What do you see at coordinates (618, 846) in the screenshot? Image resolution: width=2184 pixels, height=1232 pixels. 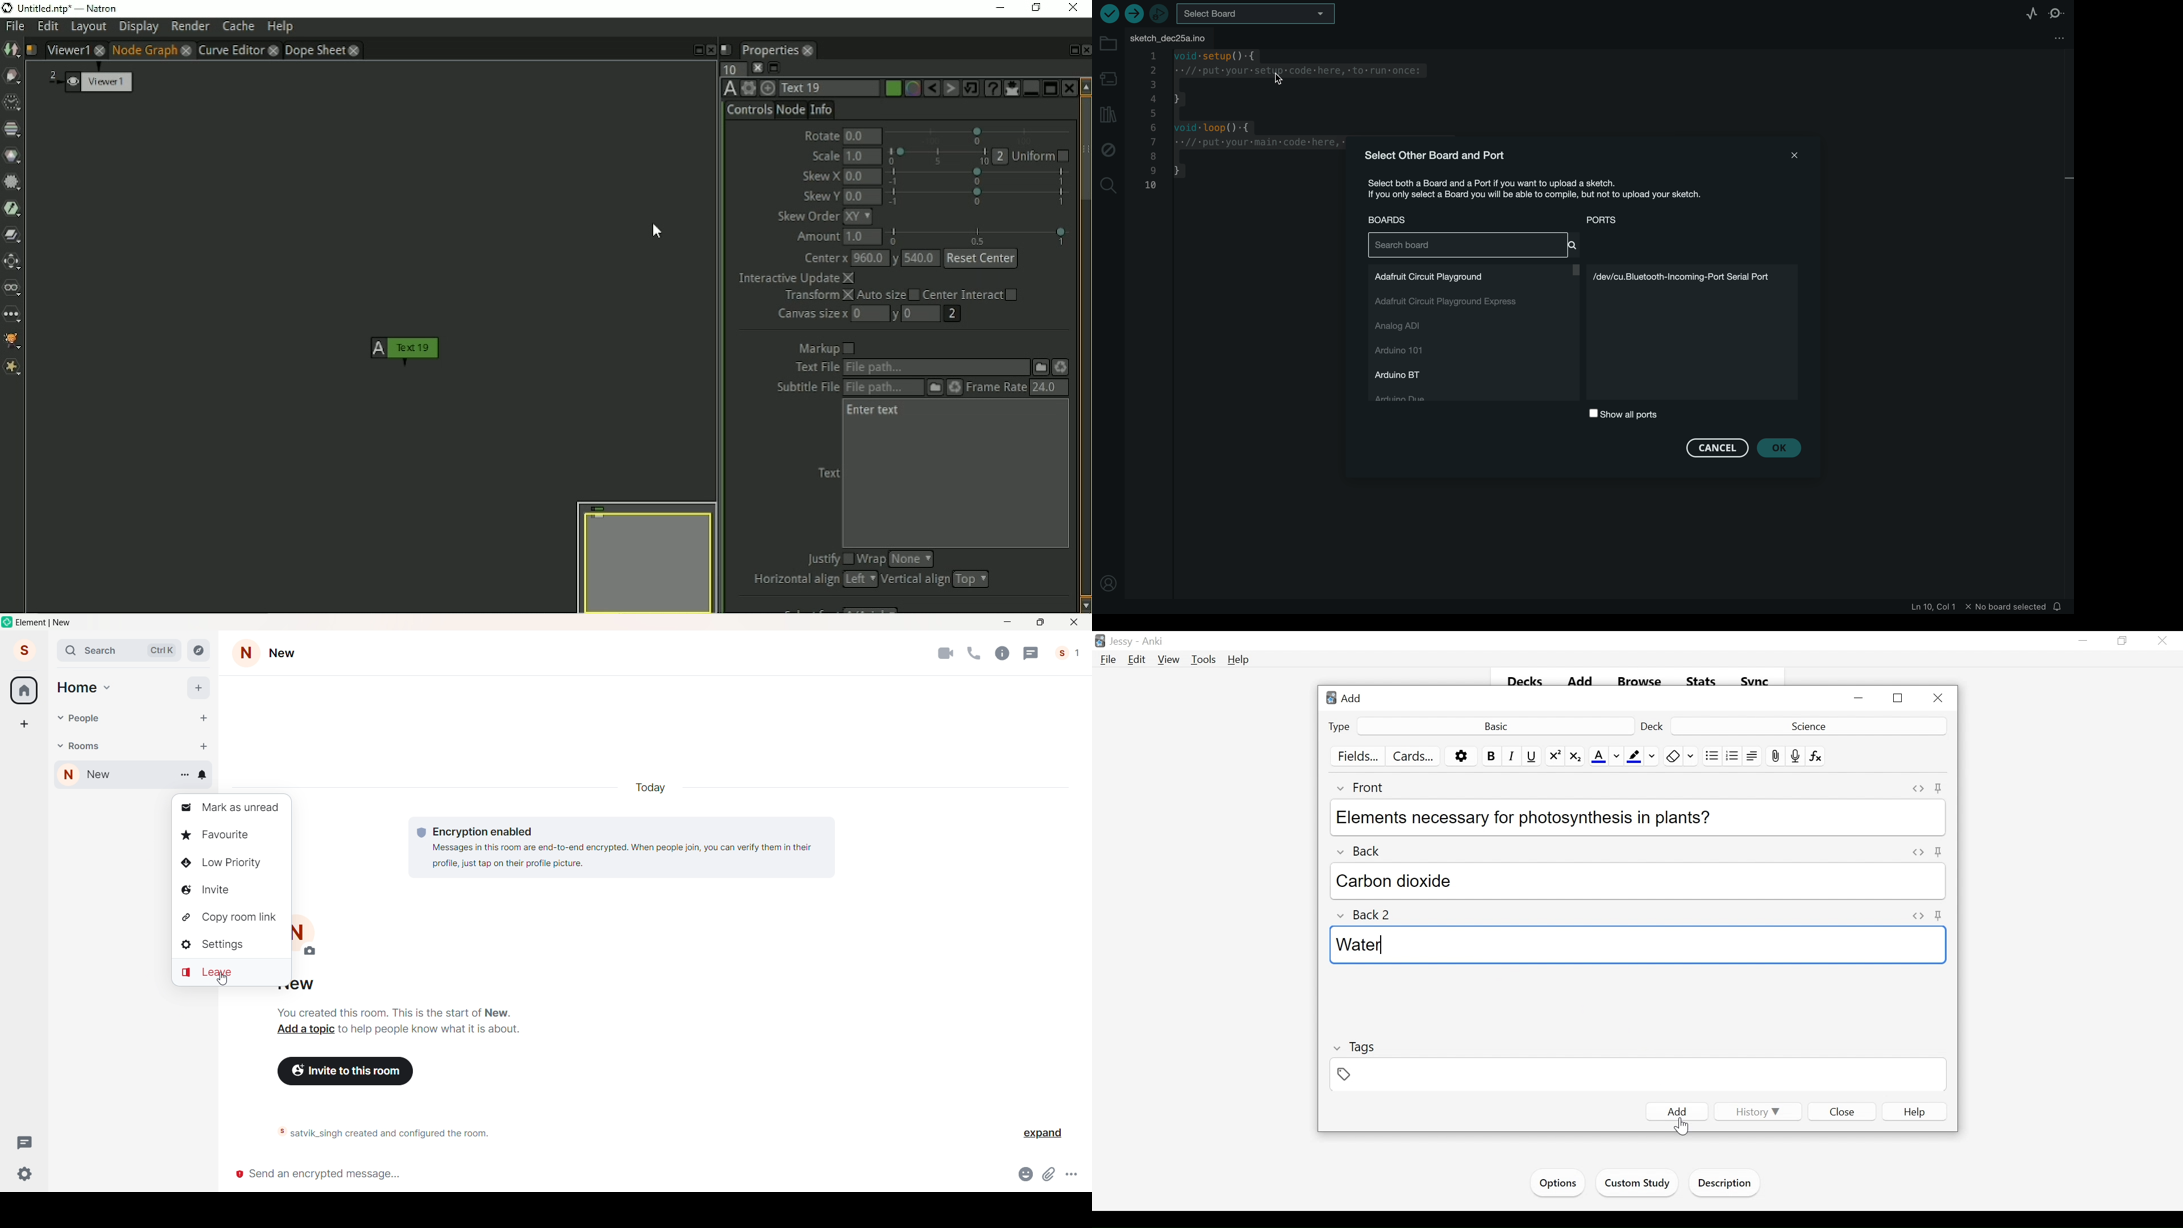 I see `Encryption enabled Messages in this room are end-to-end encrypted. When people join, you can verify them in their profile, just tap on their profile picture.` at bounding box center [618, 846].